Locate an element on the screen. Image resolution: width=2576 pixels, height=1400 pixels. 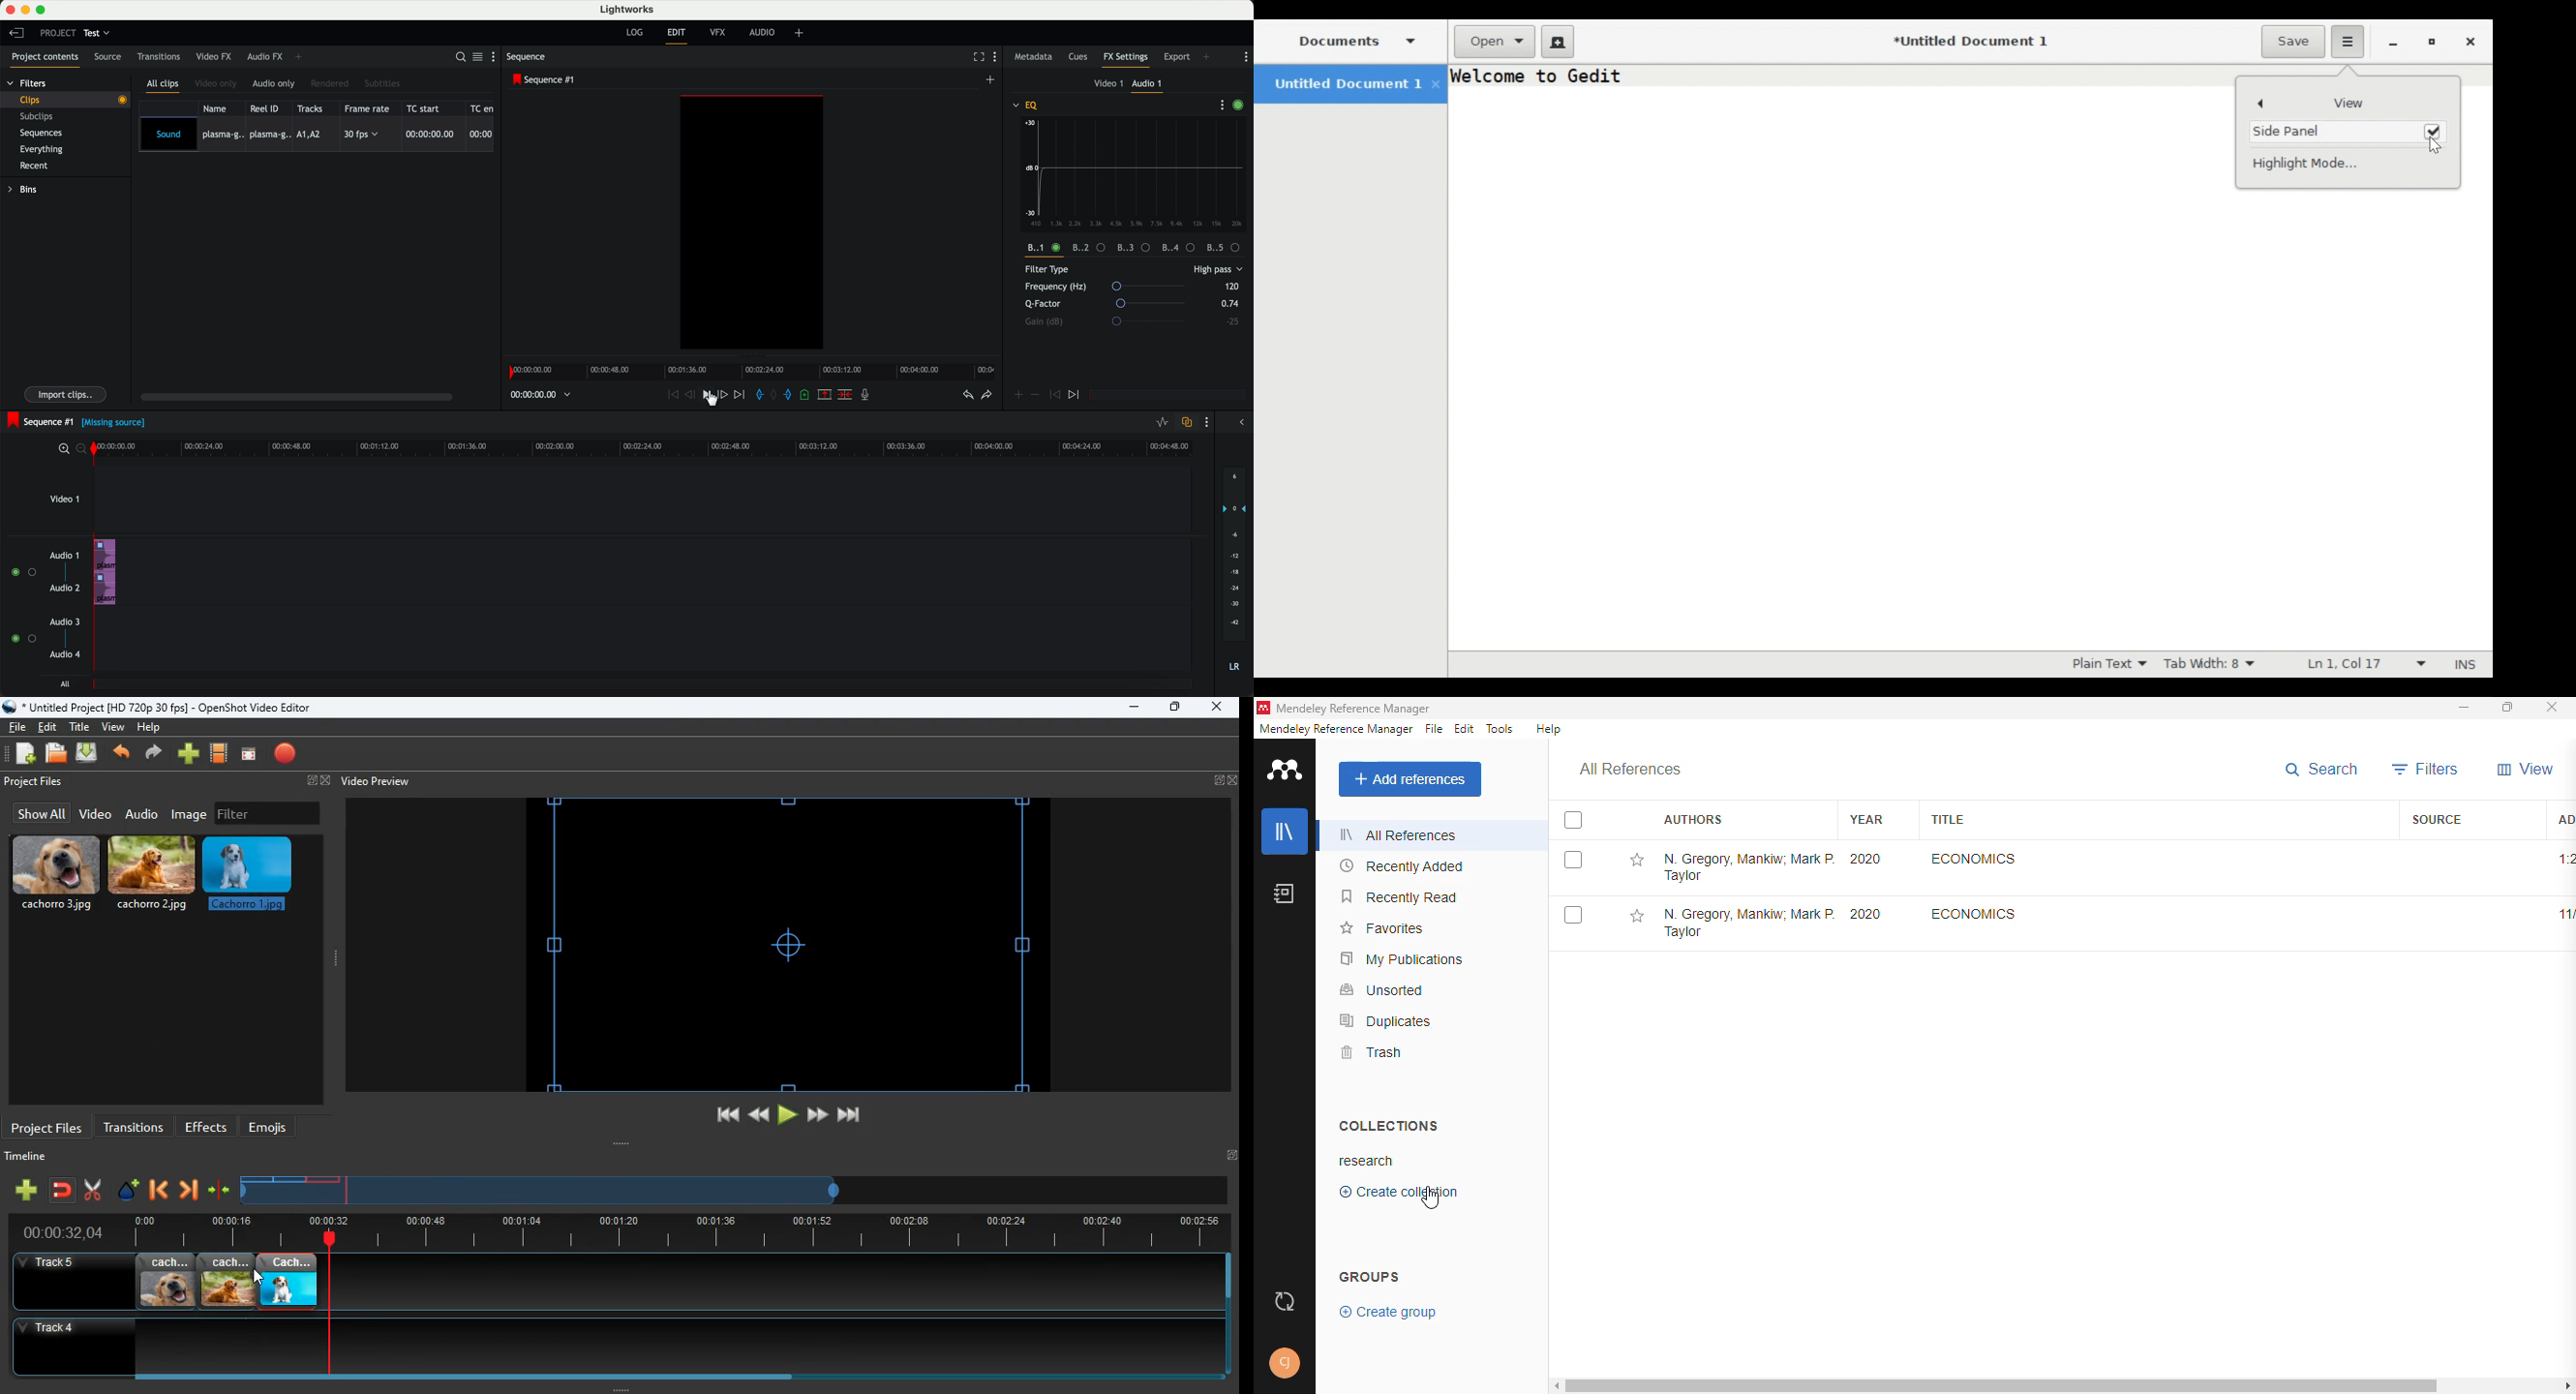
add is located at coordinates (1207, 57).